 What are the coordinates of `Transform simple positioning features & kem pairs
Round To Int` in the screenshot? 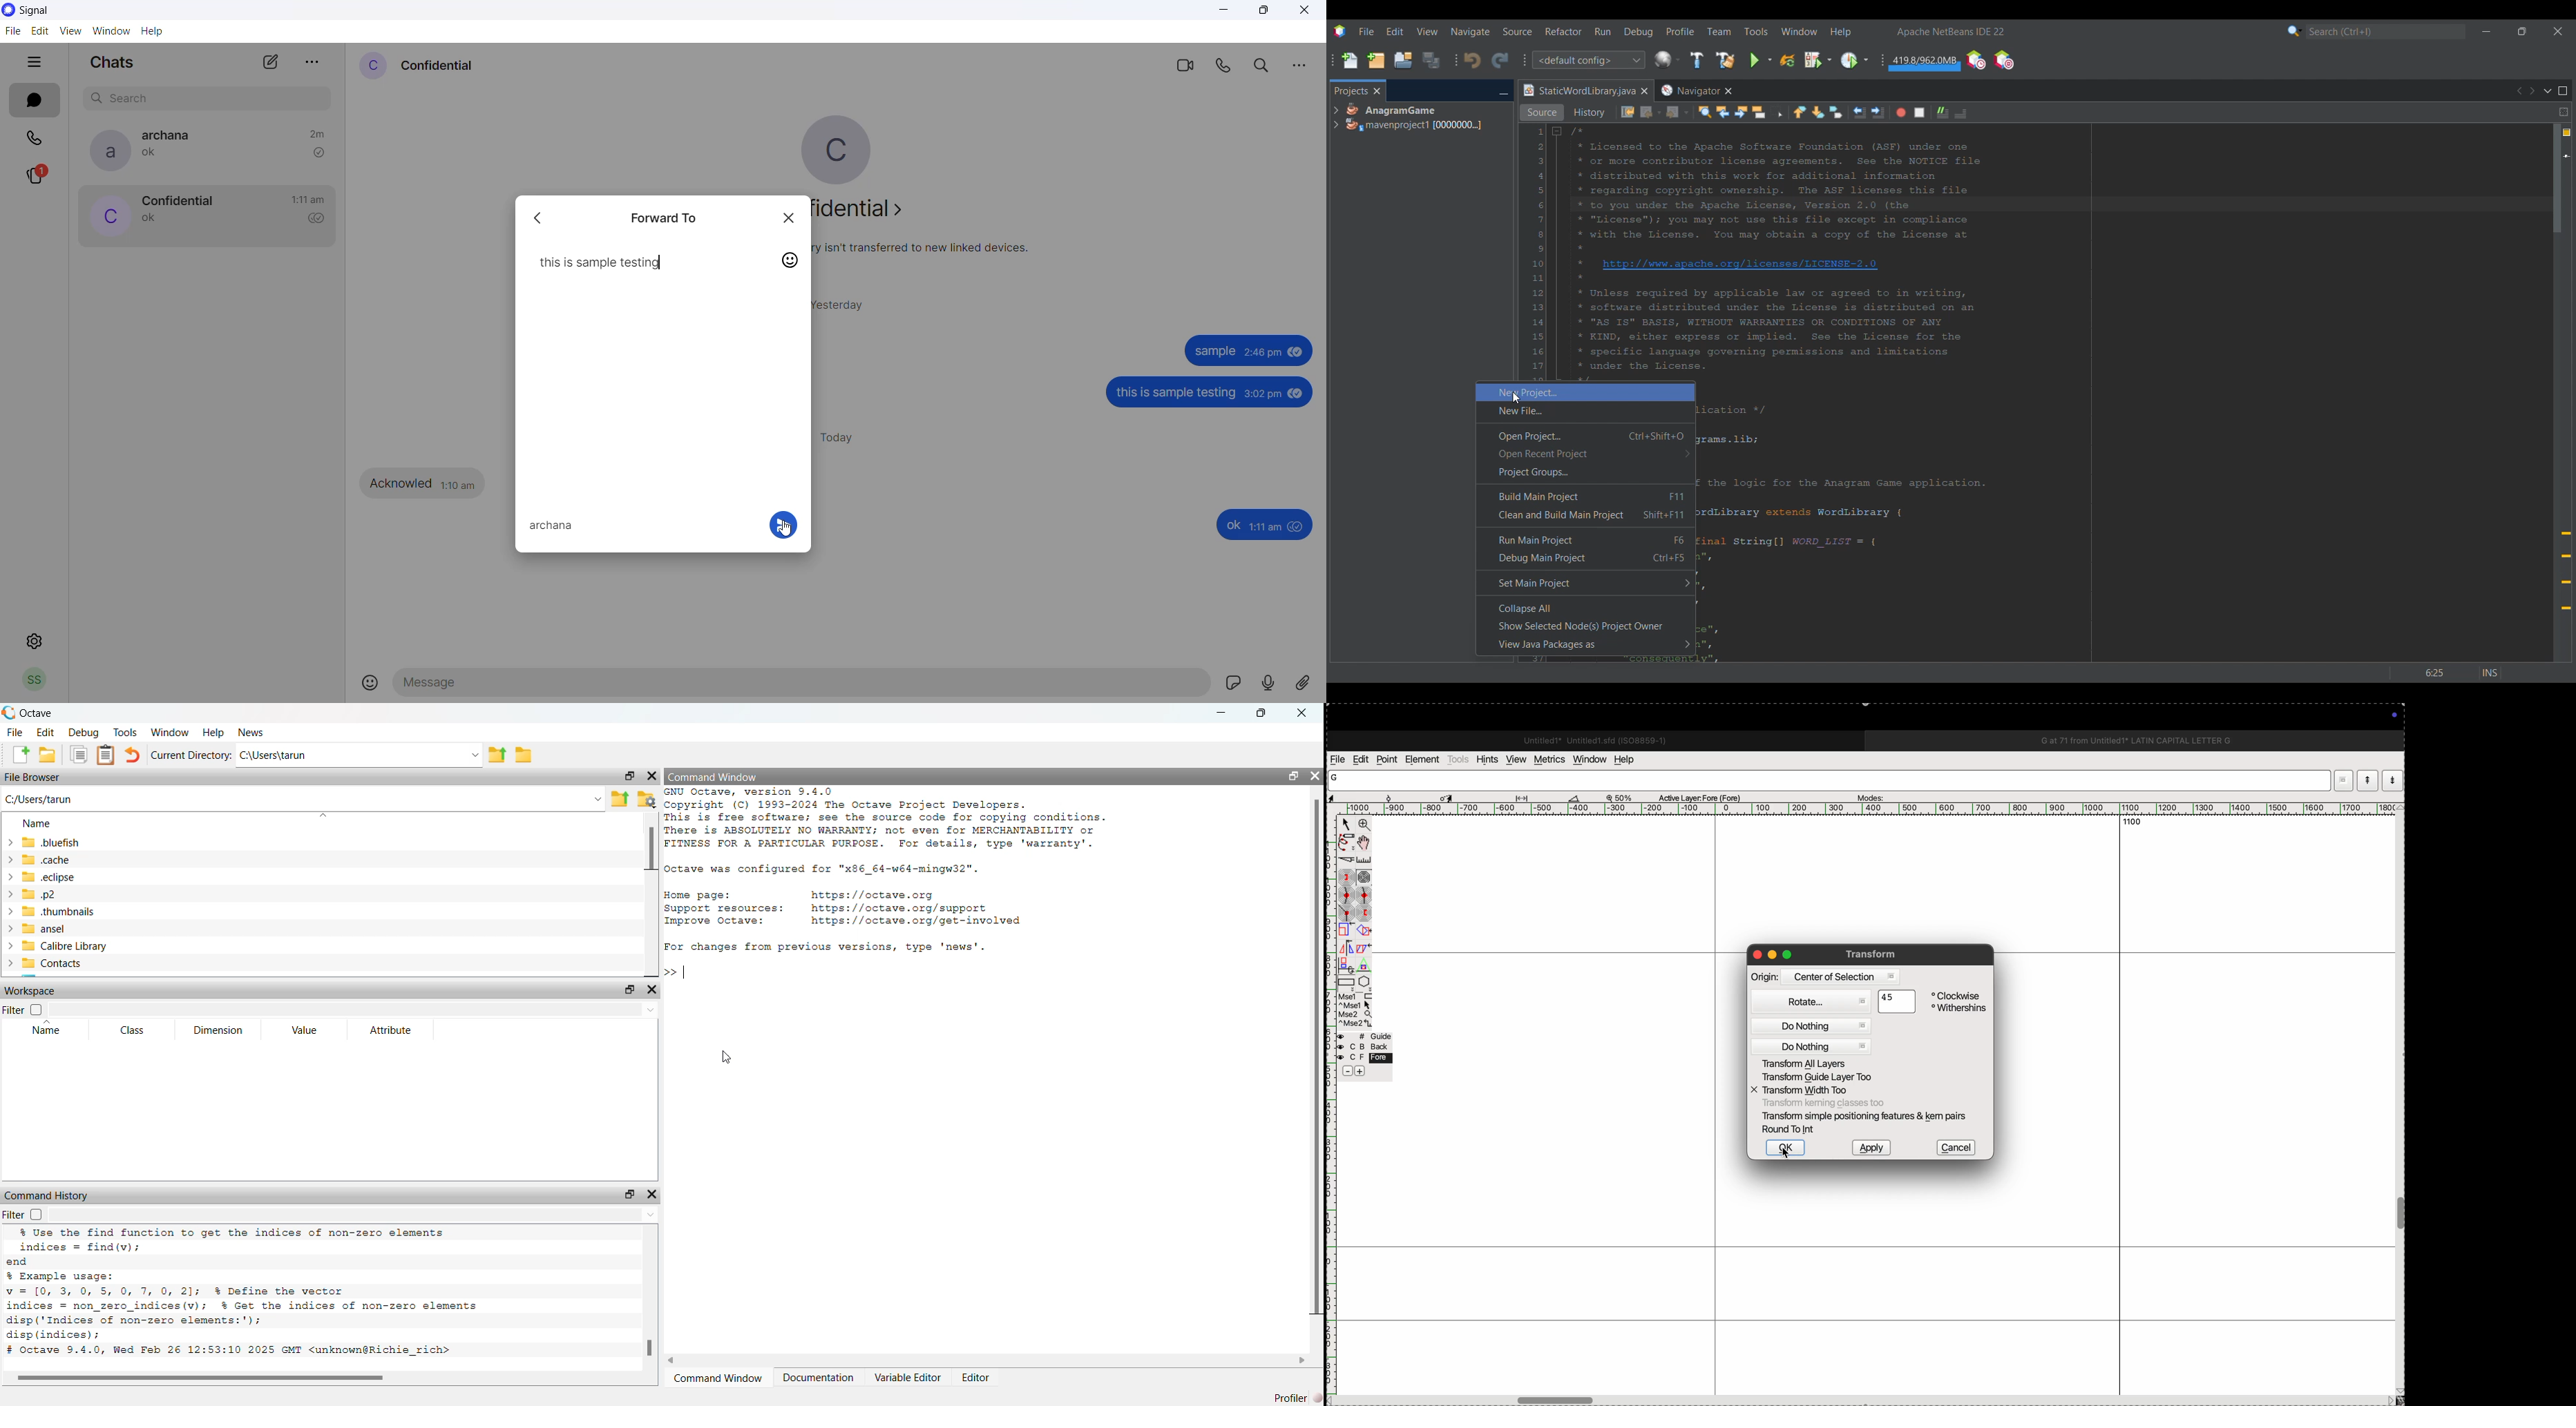 It's located at (1867, 1123).